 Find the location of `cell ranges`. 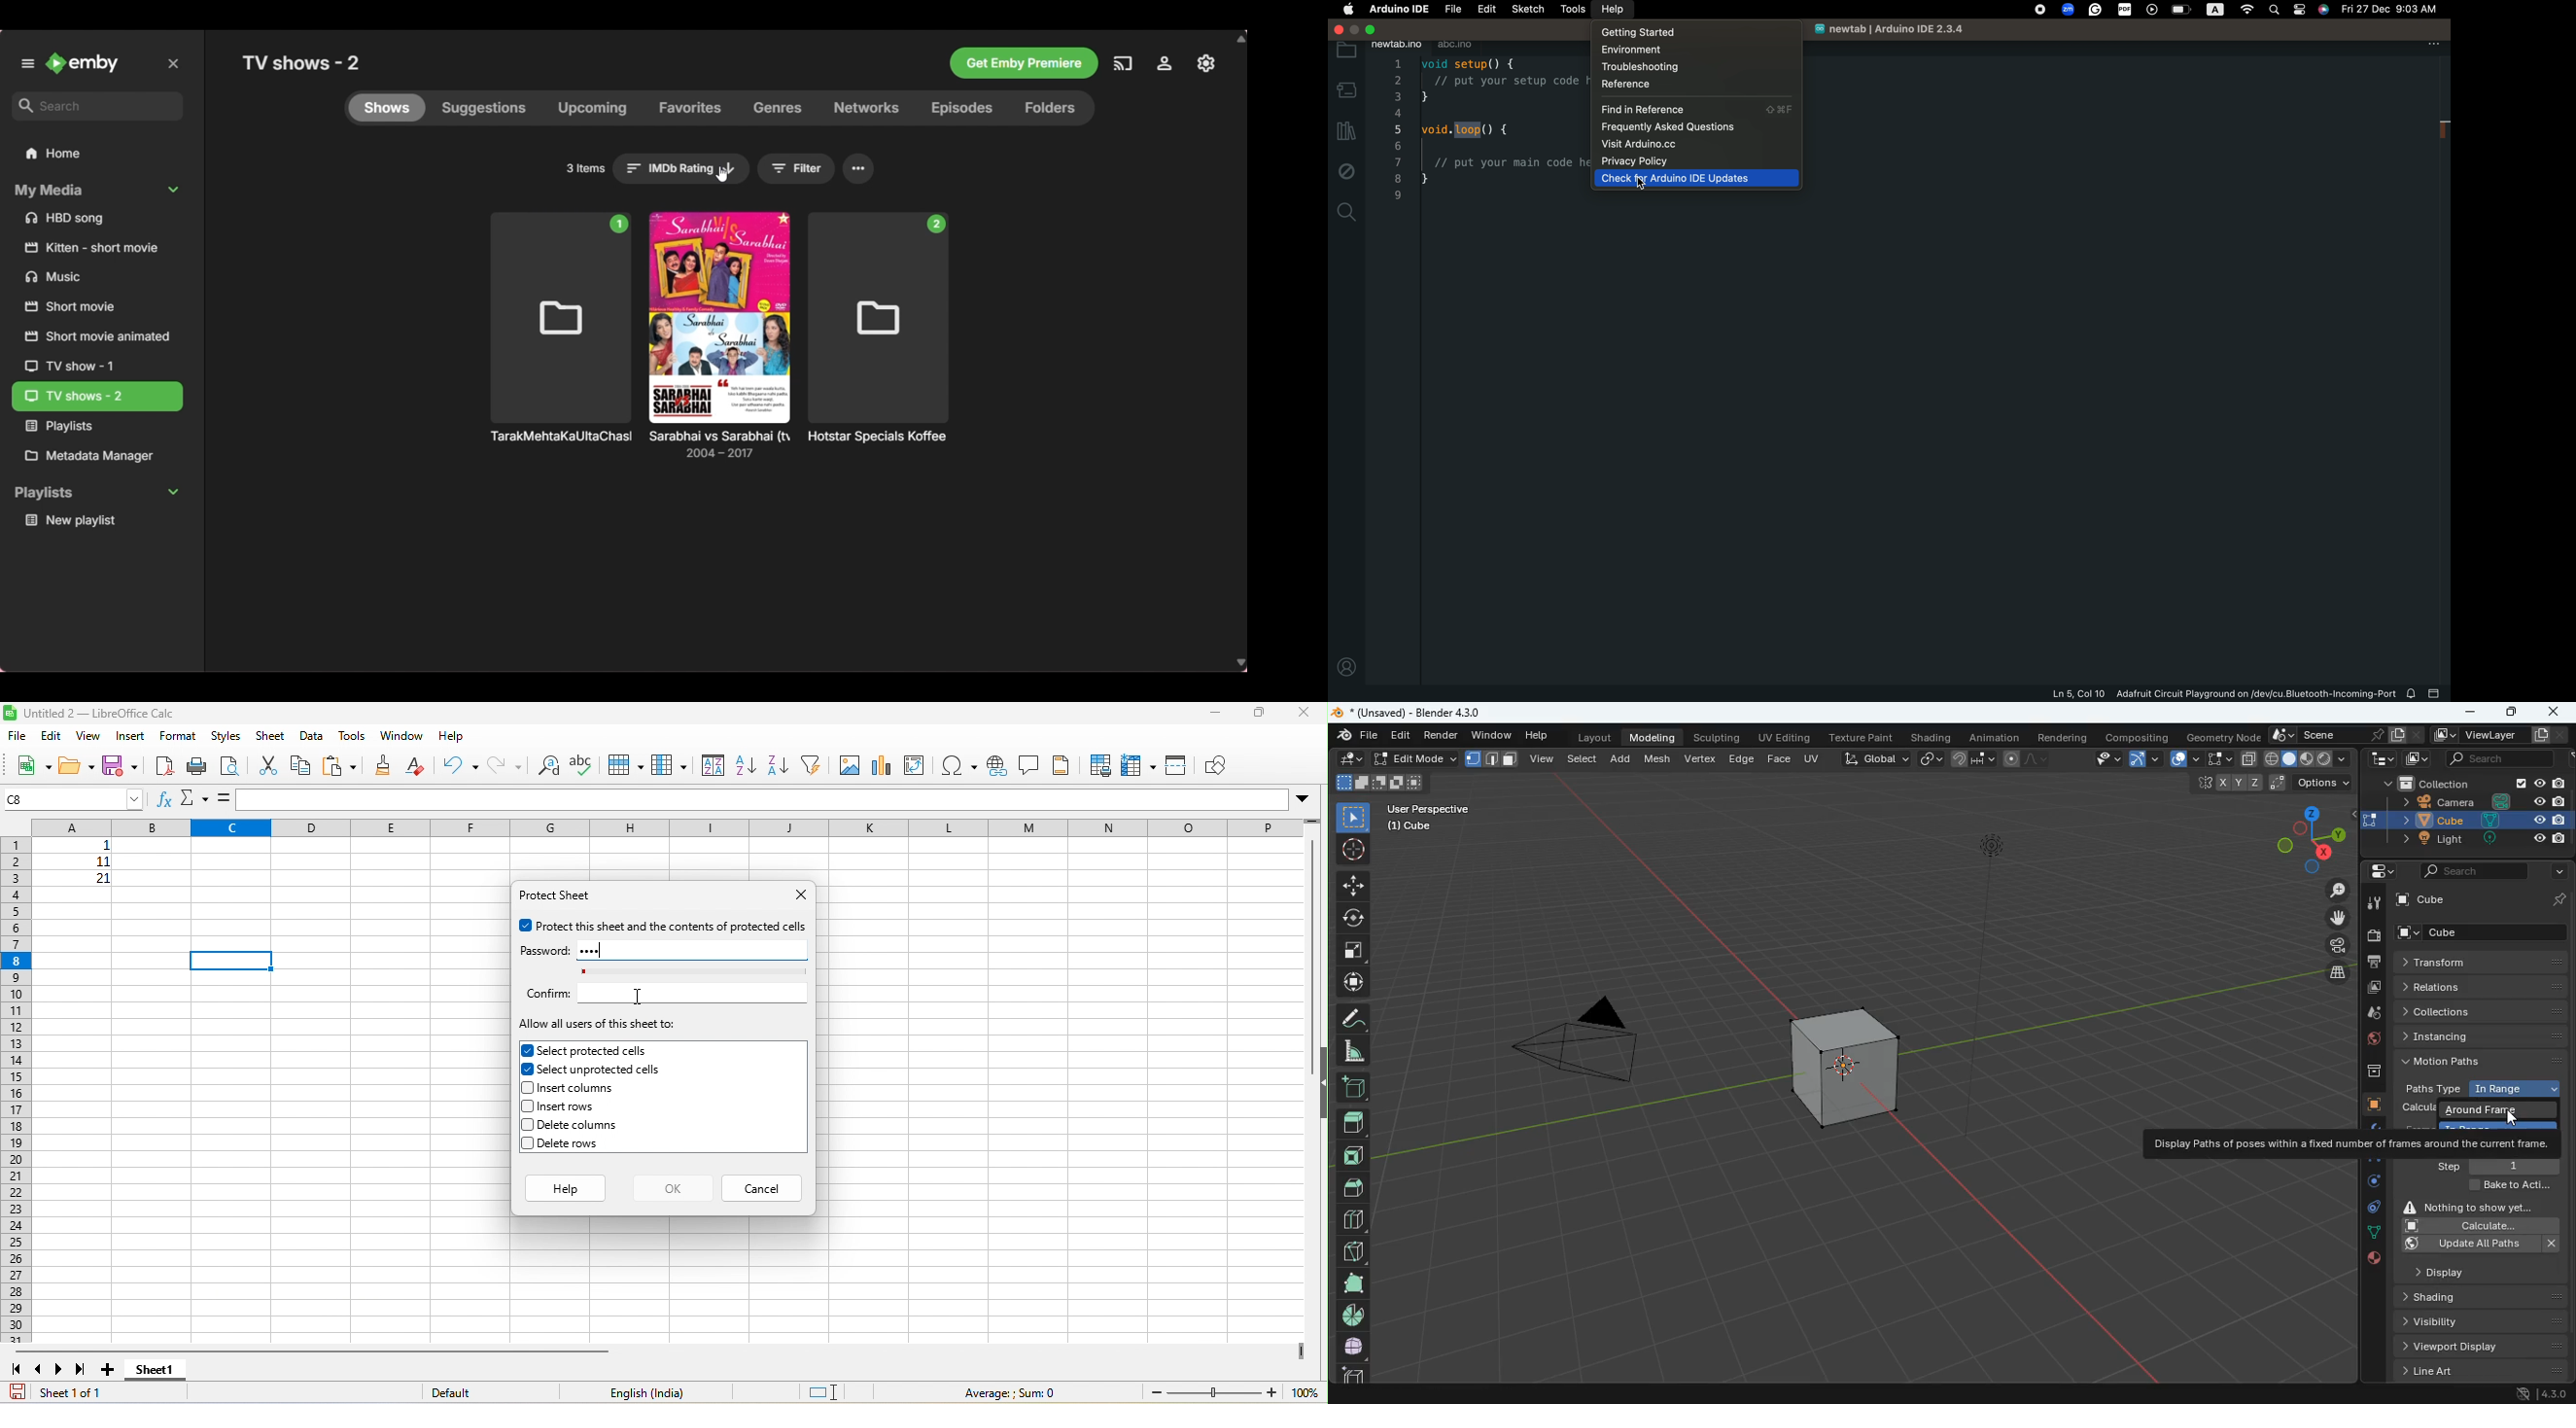

cell ranges is located at coordinates (81, 869).